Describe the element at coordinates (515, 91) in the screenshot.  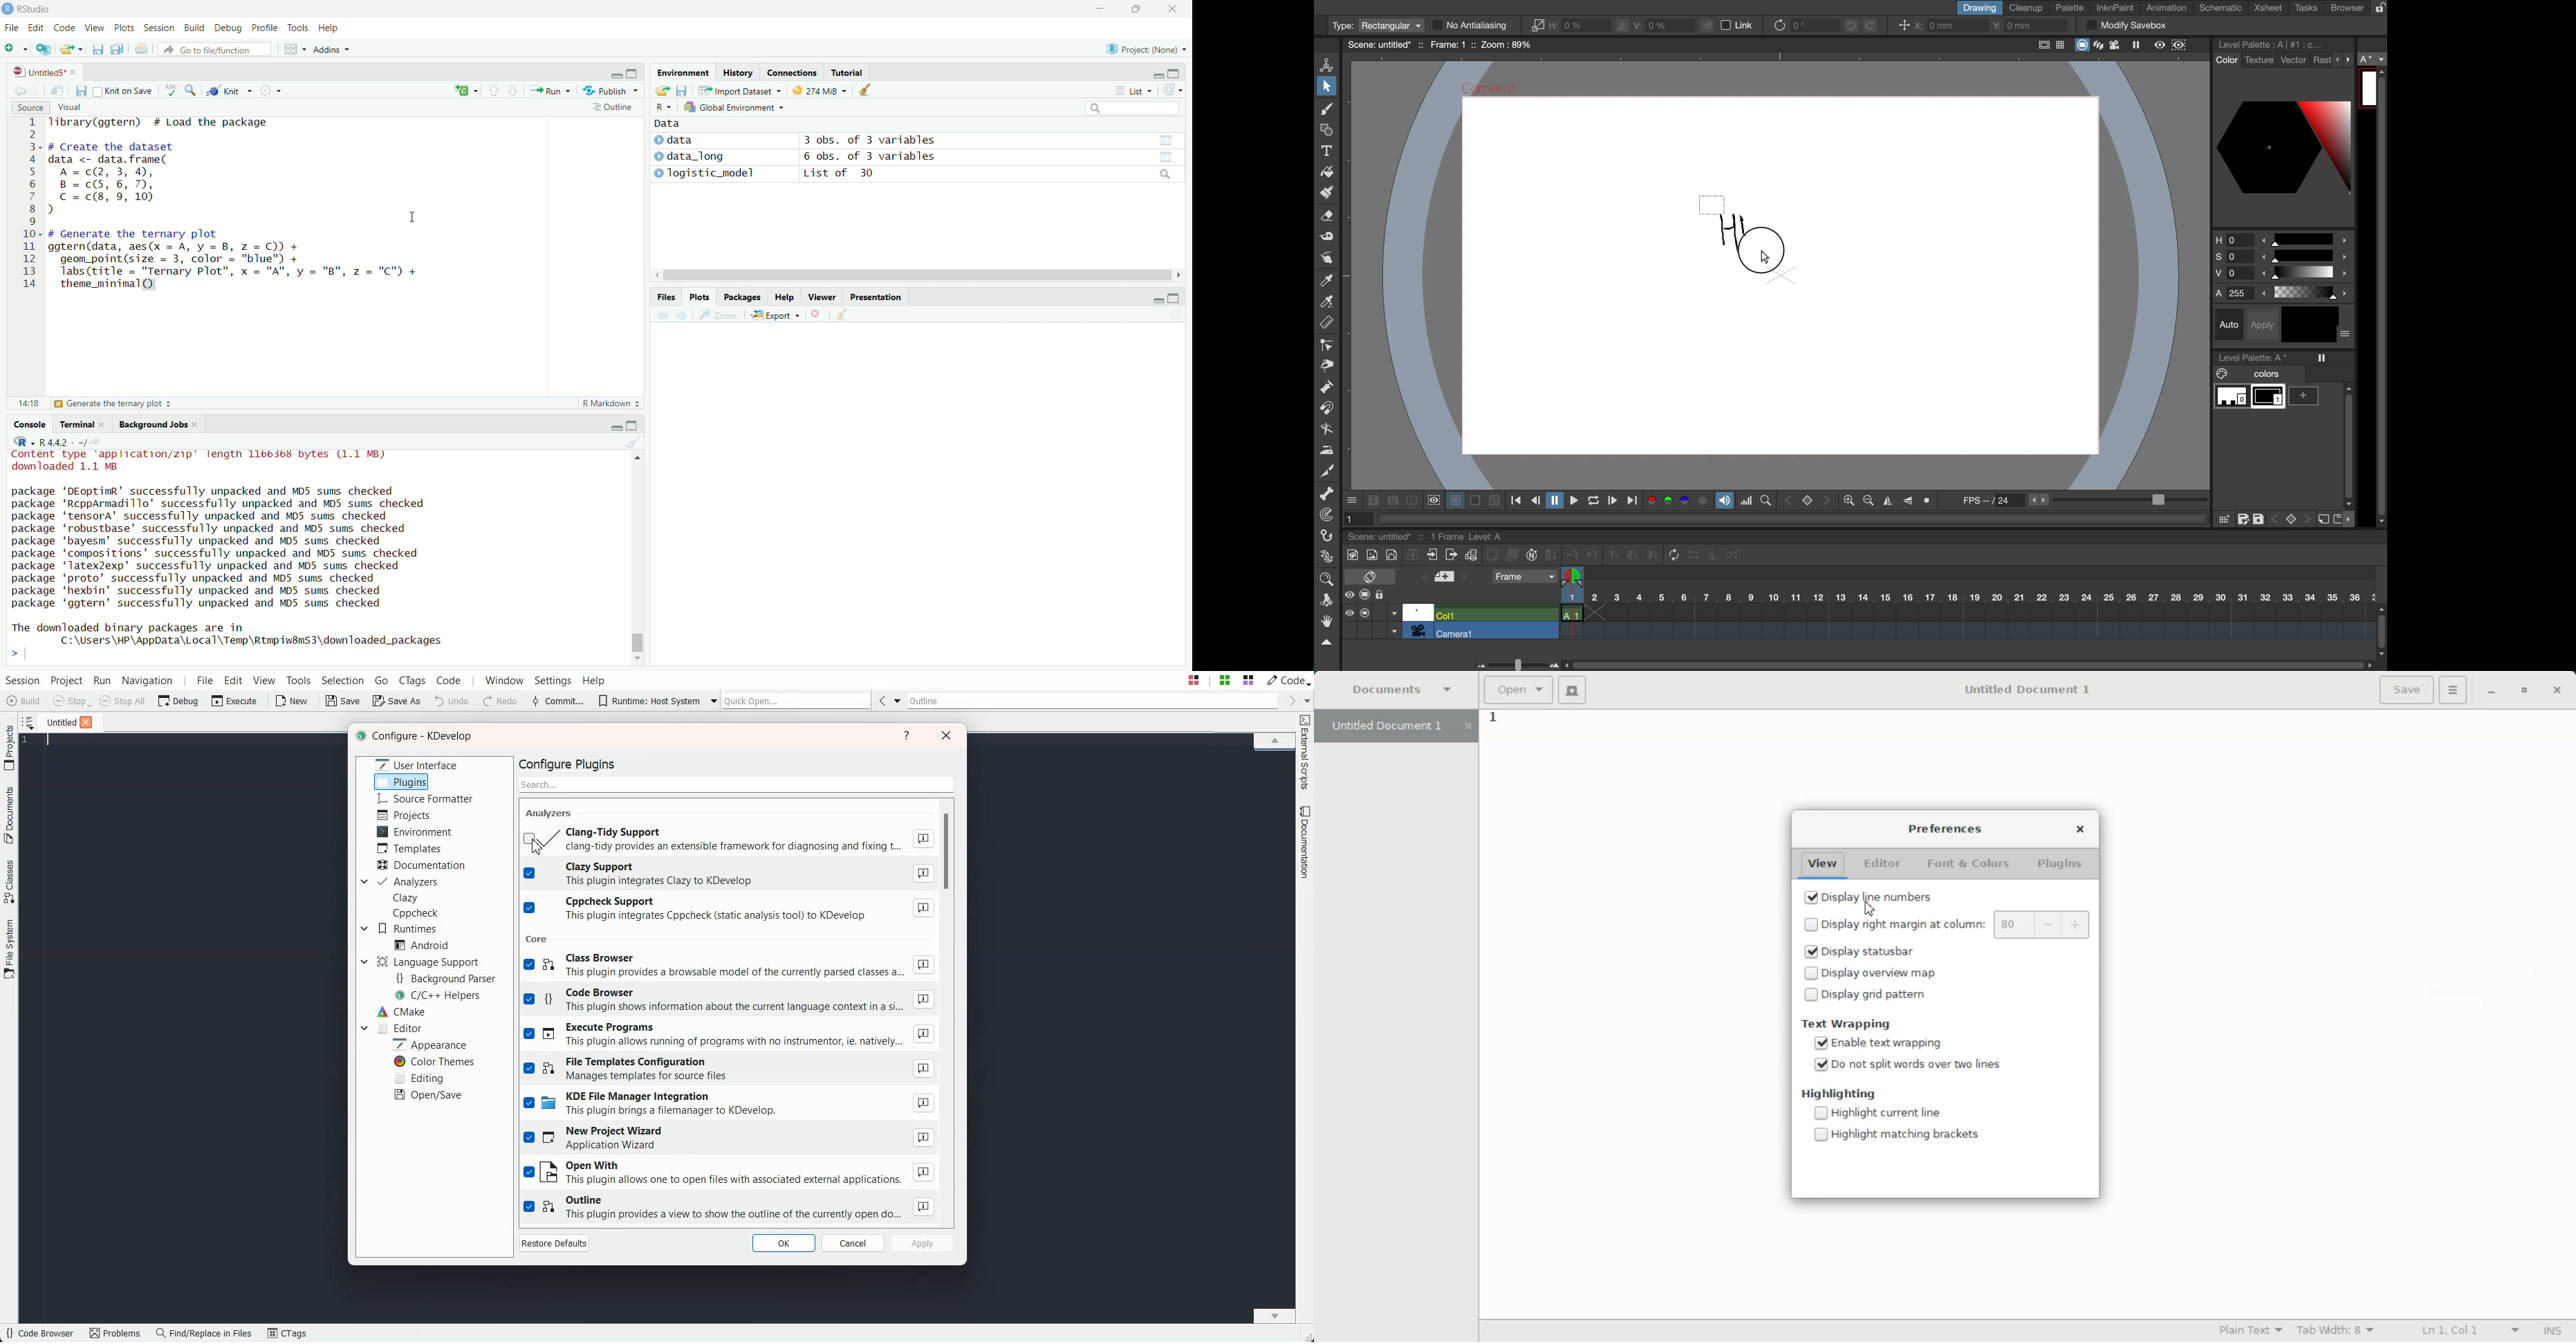
I see `downward` at that location.